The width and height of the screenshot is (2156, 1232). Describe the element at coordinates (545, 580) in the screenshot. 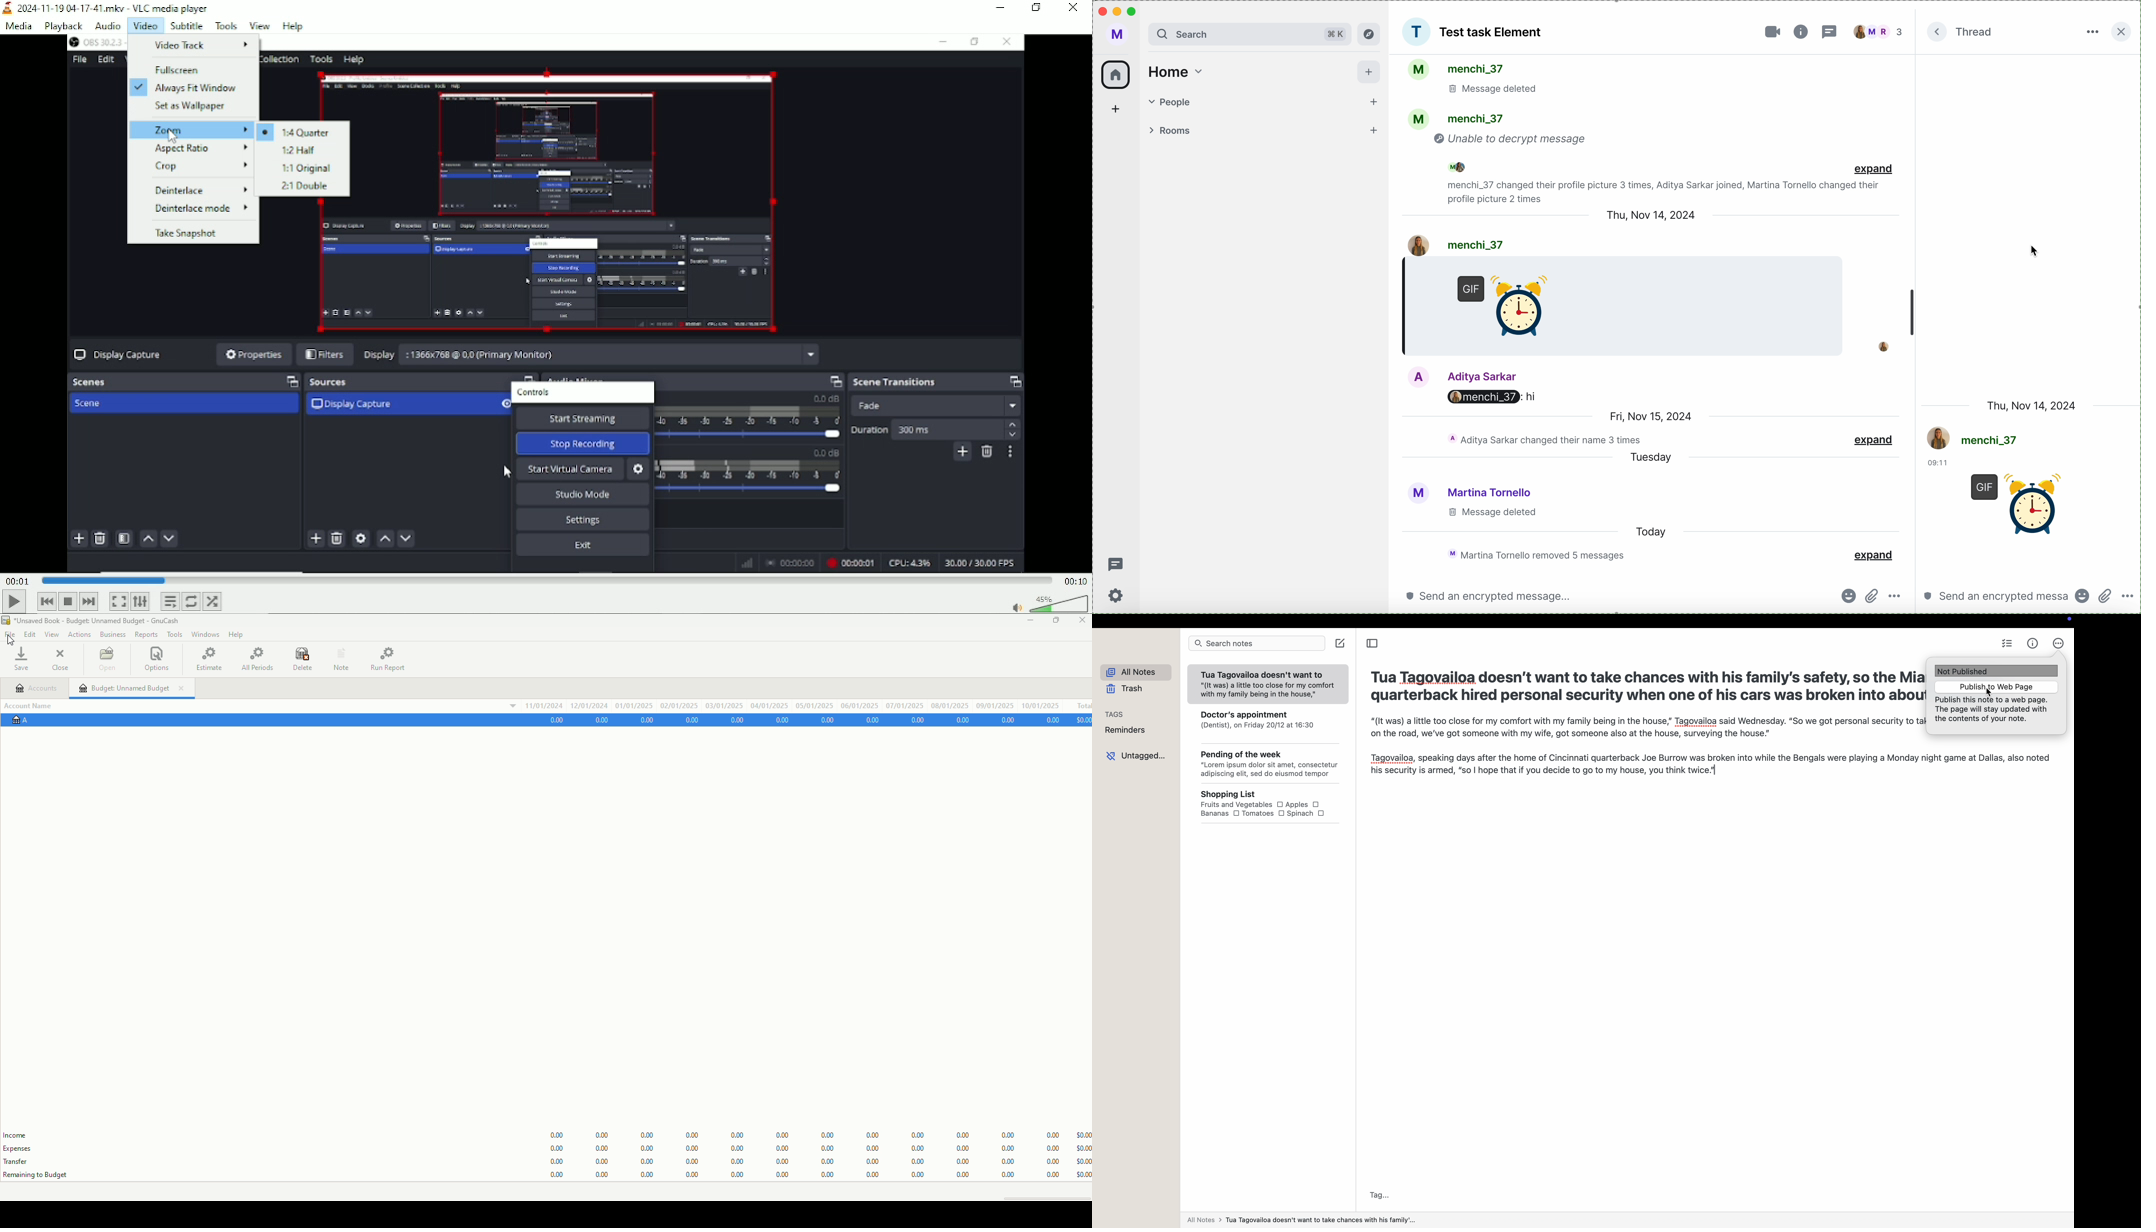

I see `Play duration` at that location.